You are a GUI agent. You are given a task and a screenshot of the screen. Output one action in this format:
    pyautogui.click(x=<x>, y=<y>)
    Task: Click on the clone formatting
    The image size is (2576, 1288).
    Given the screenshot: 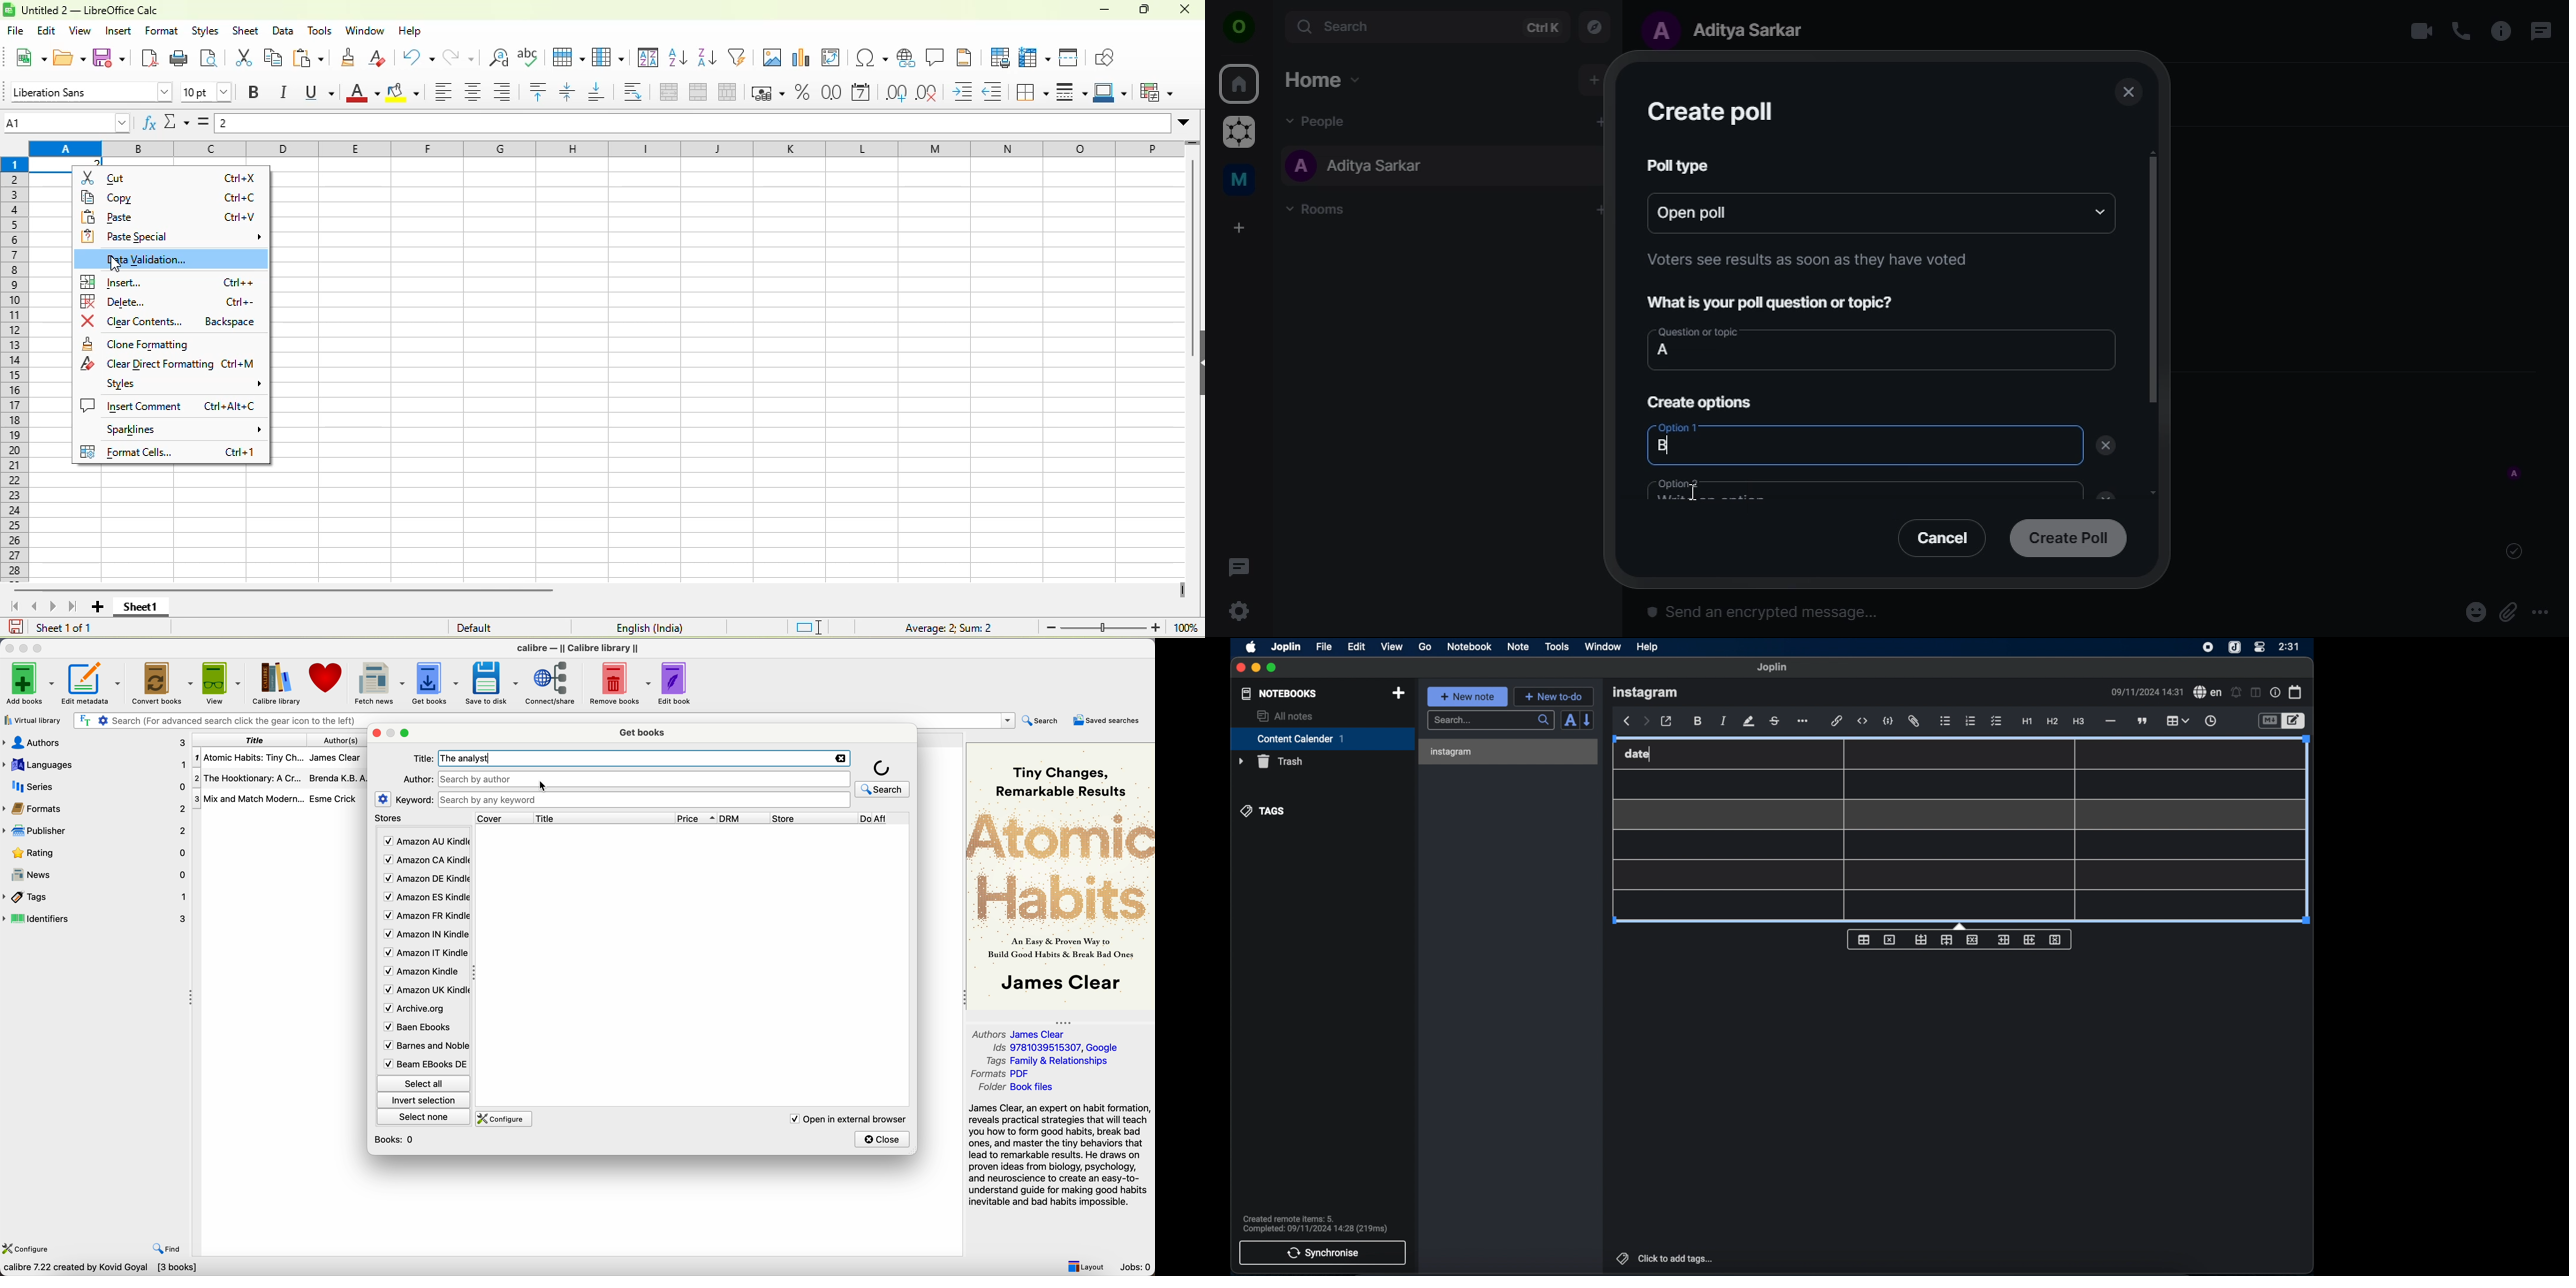 What is the action you would take?
    pyautogui.click(x=171, y=345)
    